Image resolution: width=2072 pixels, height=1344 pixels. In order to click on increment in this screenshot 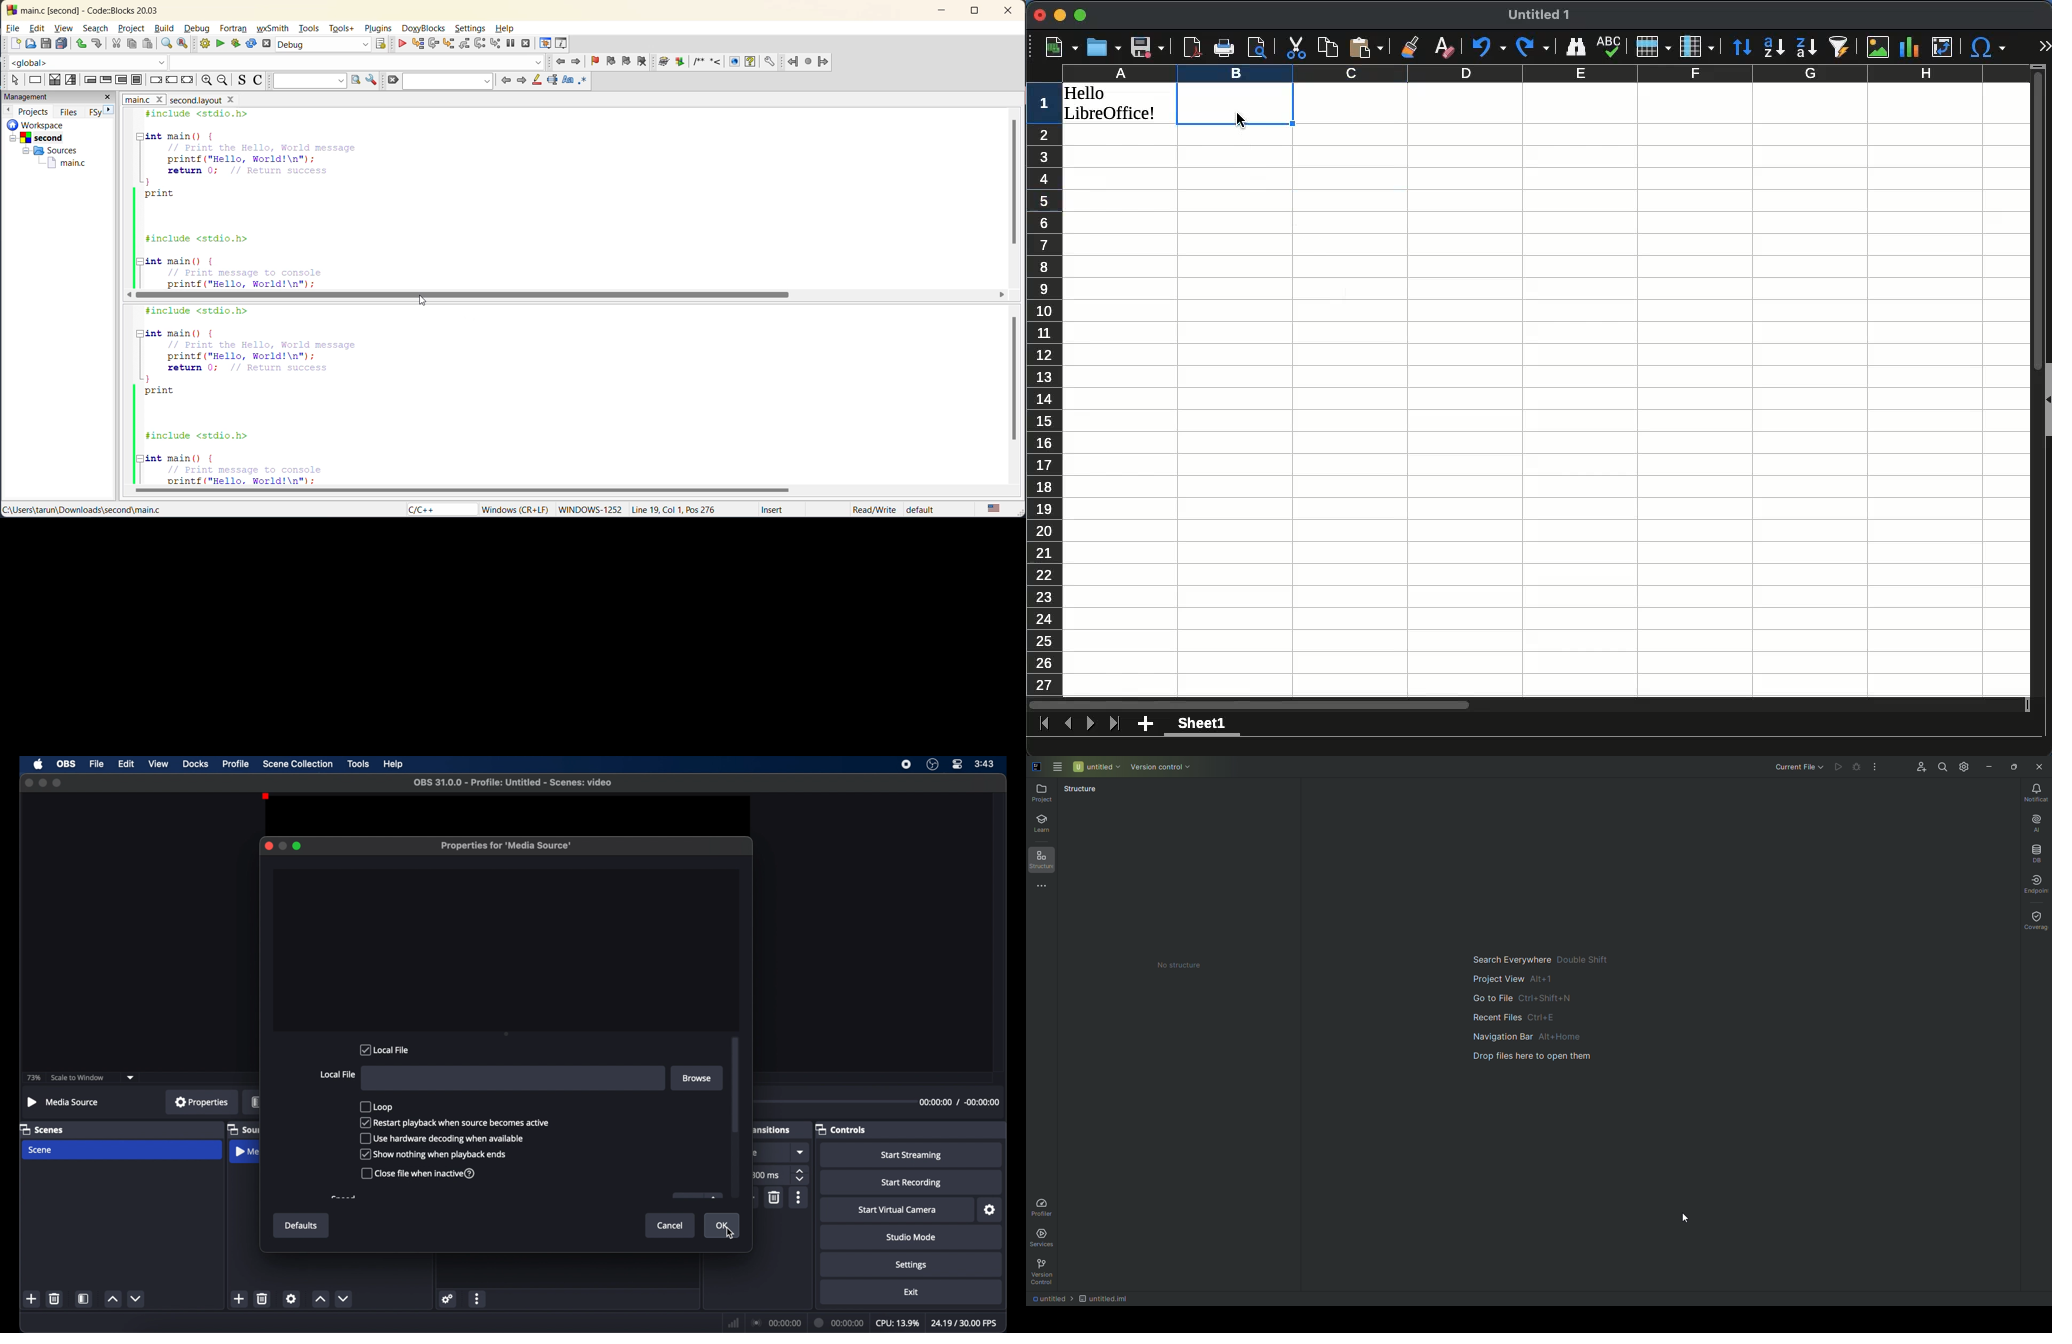, I will do `click(112, 1298)`.